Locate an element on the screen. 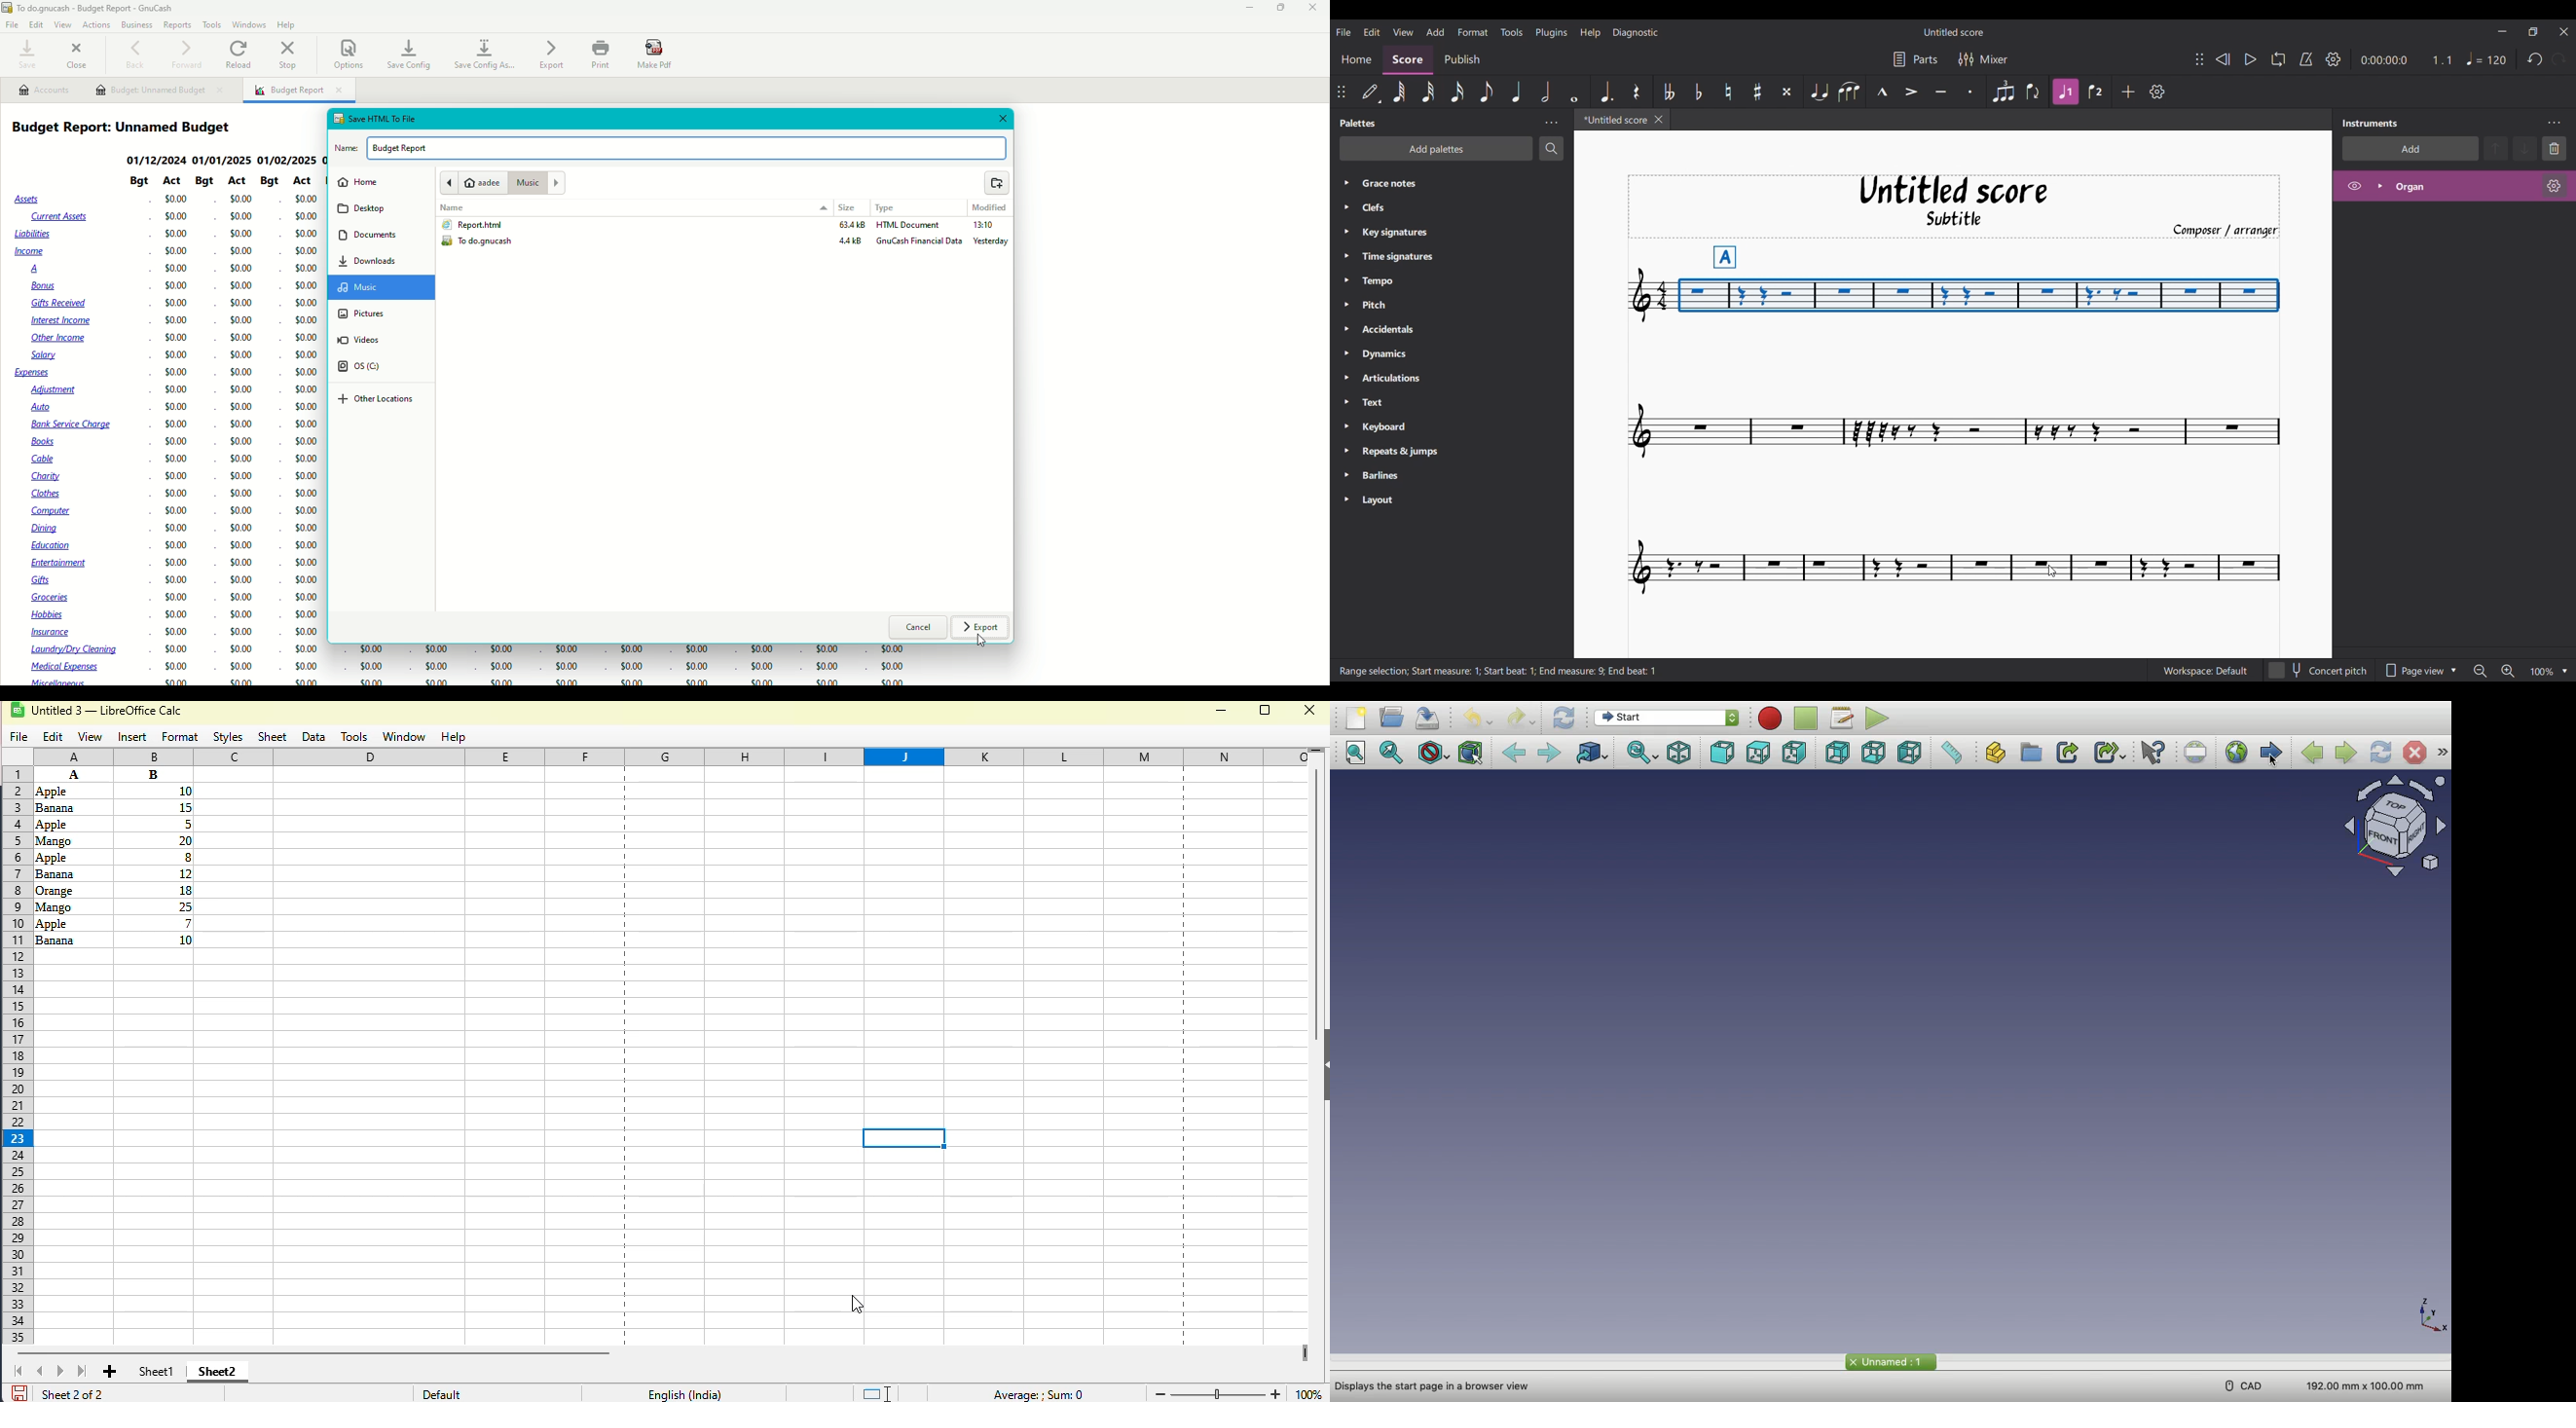  insert is located at coordinates (132, 738).